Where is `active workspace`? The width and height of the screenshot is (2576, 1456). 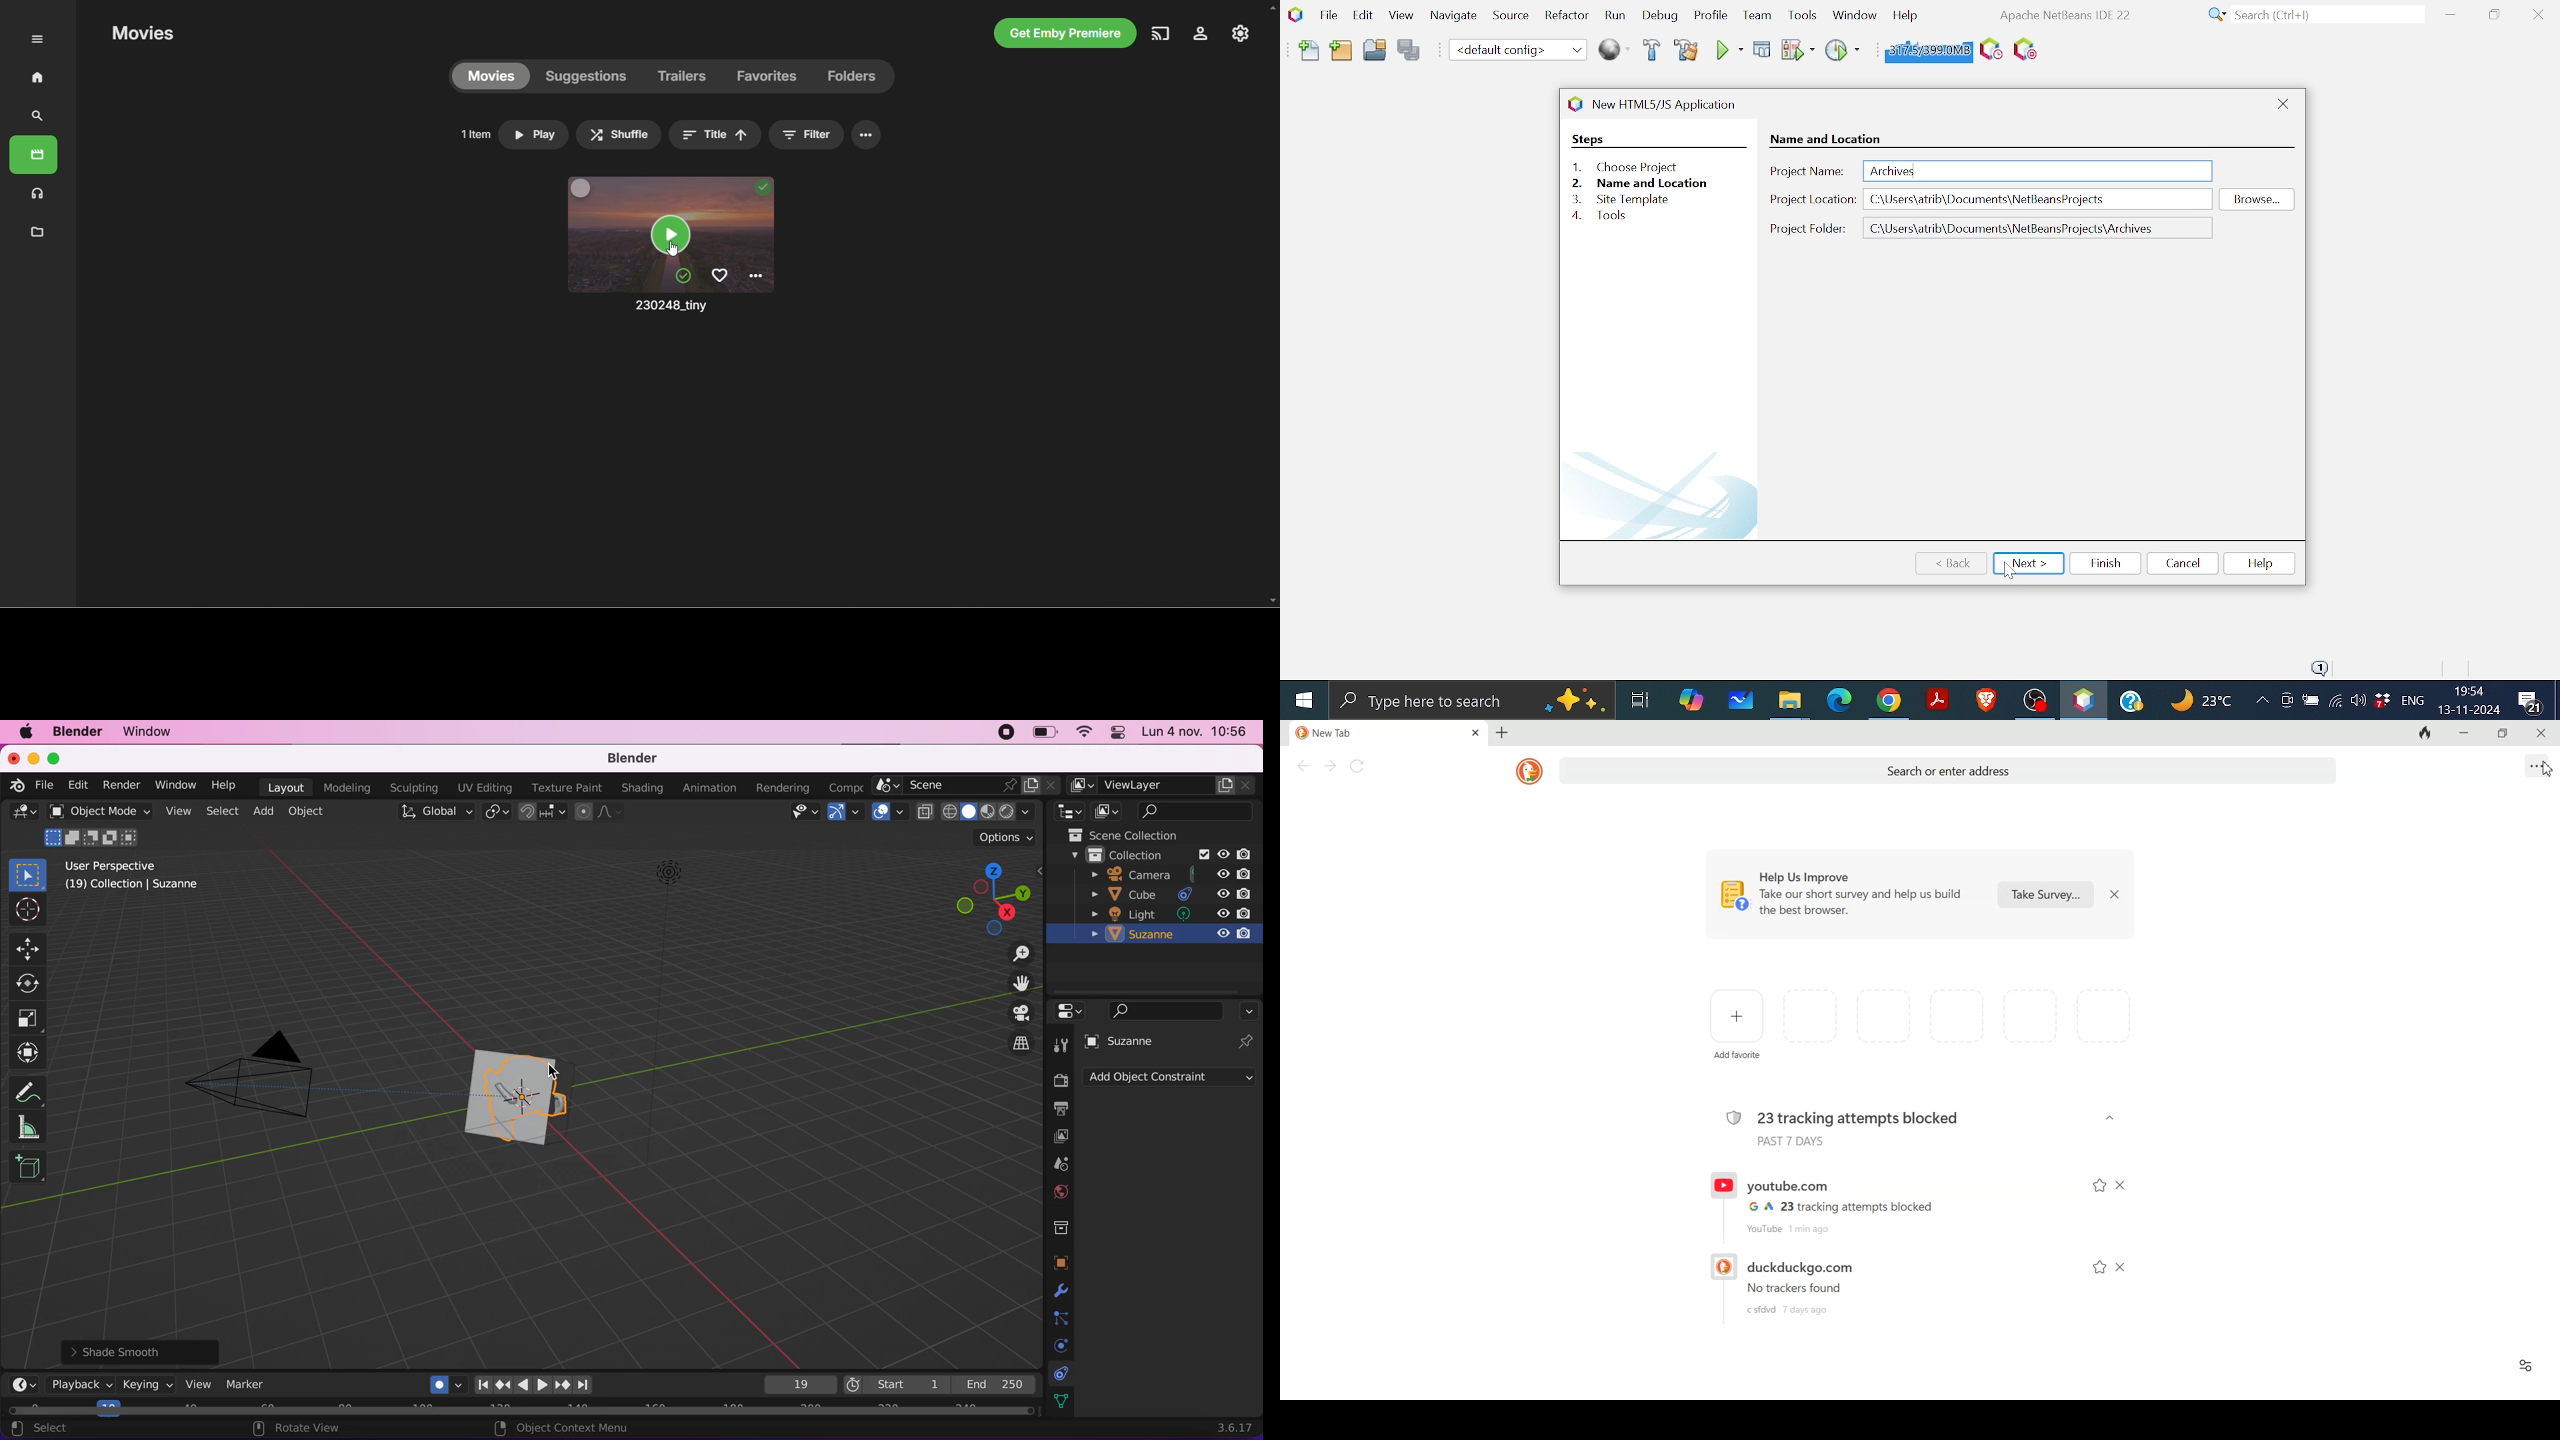 active workspace is located at coordinates (847, 785).